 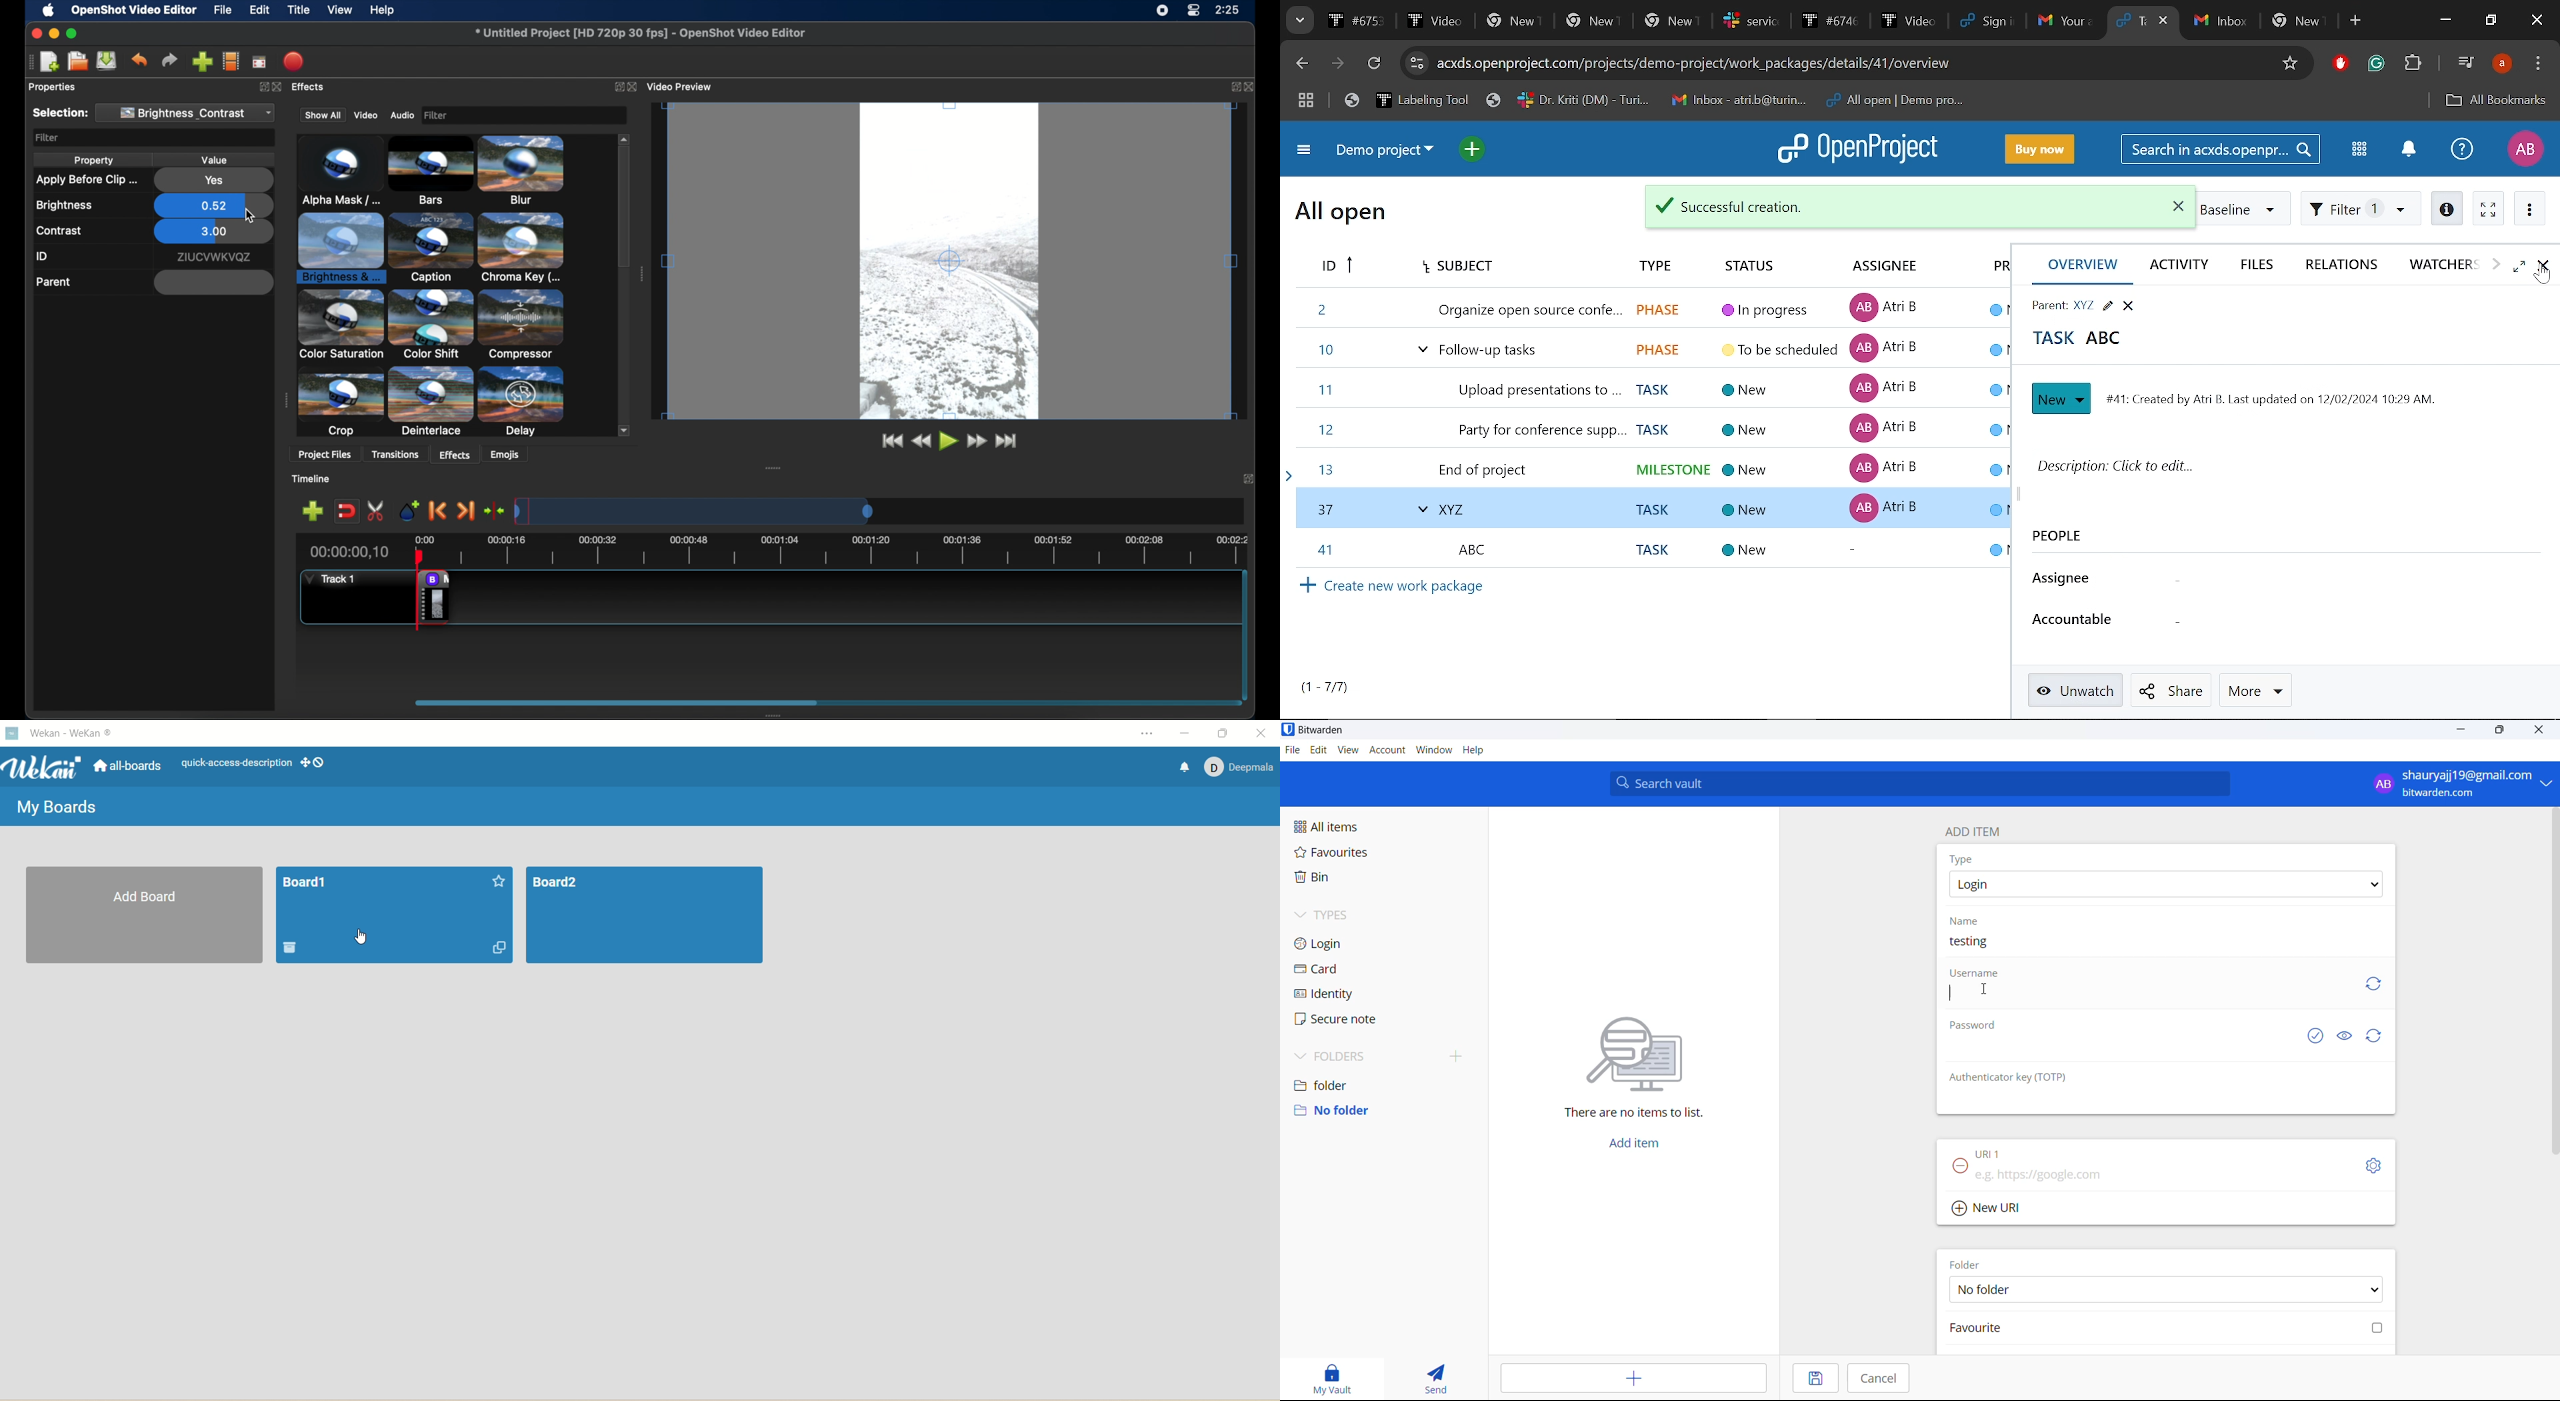 I want to click on maximize, so click(x=2501, y=731).